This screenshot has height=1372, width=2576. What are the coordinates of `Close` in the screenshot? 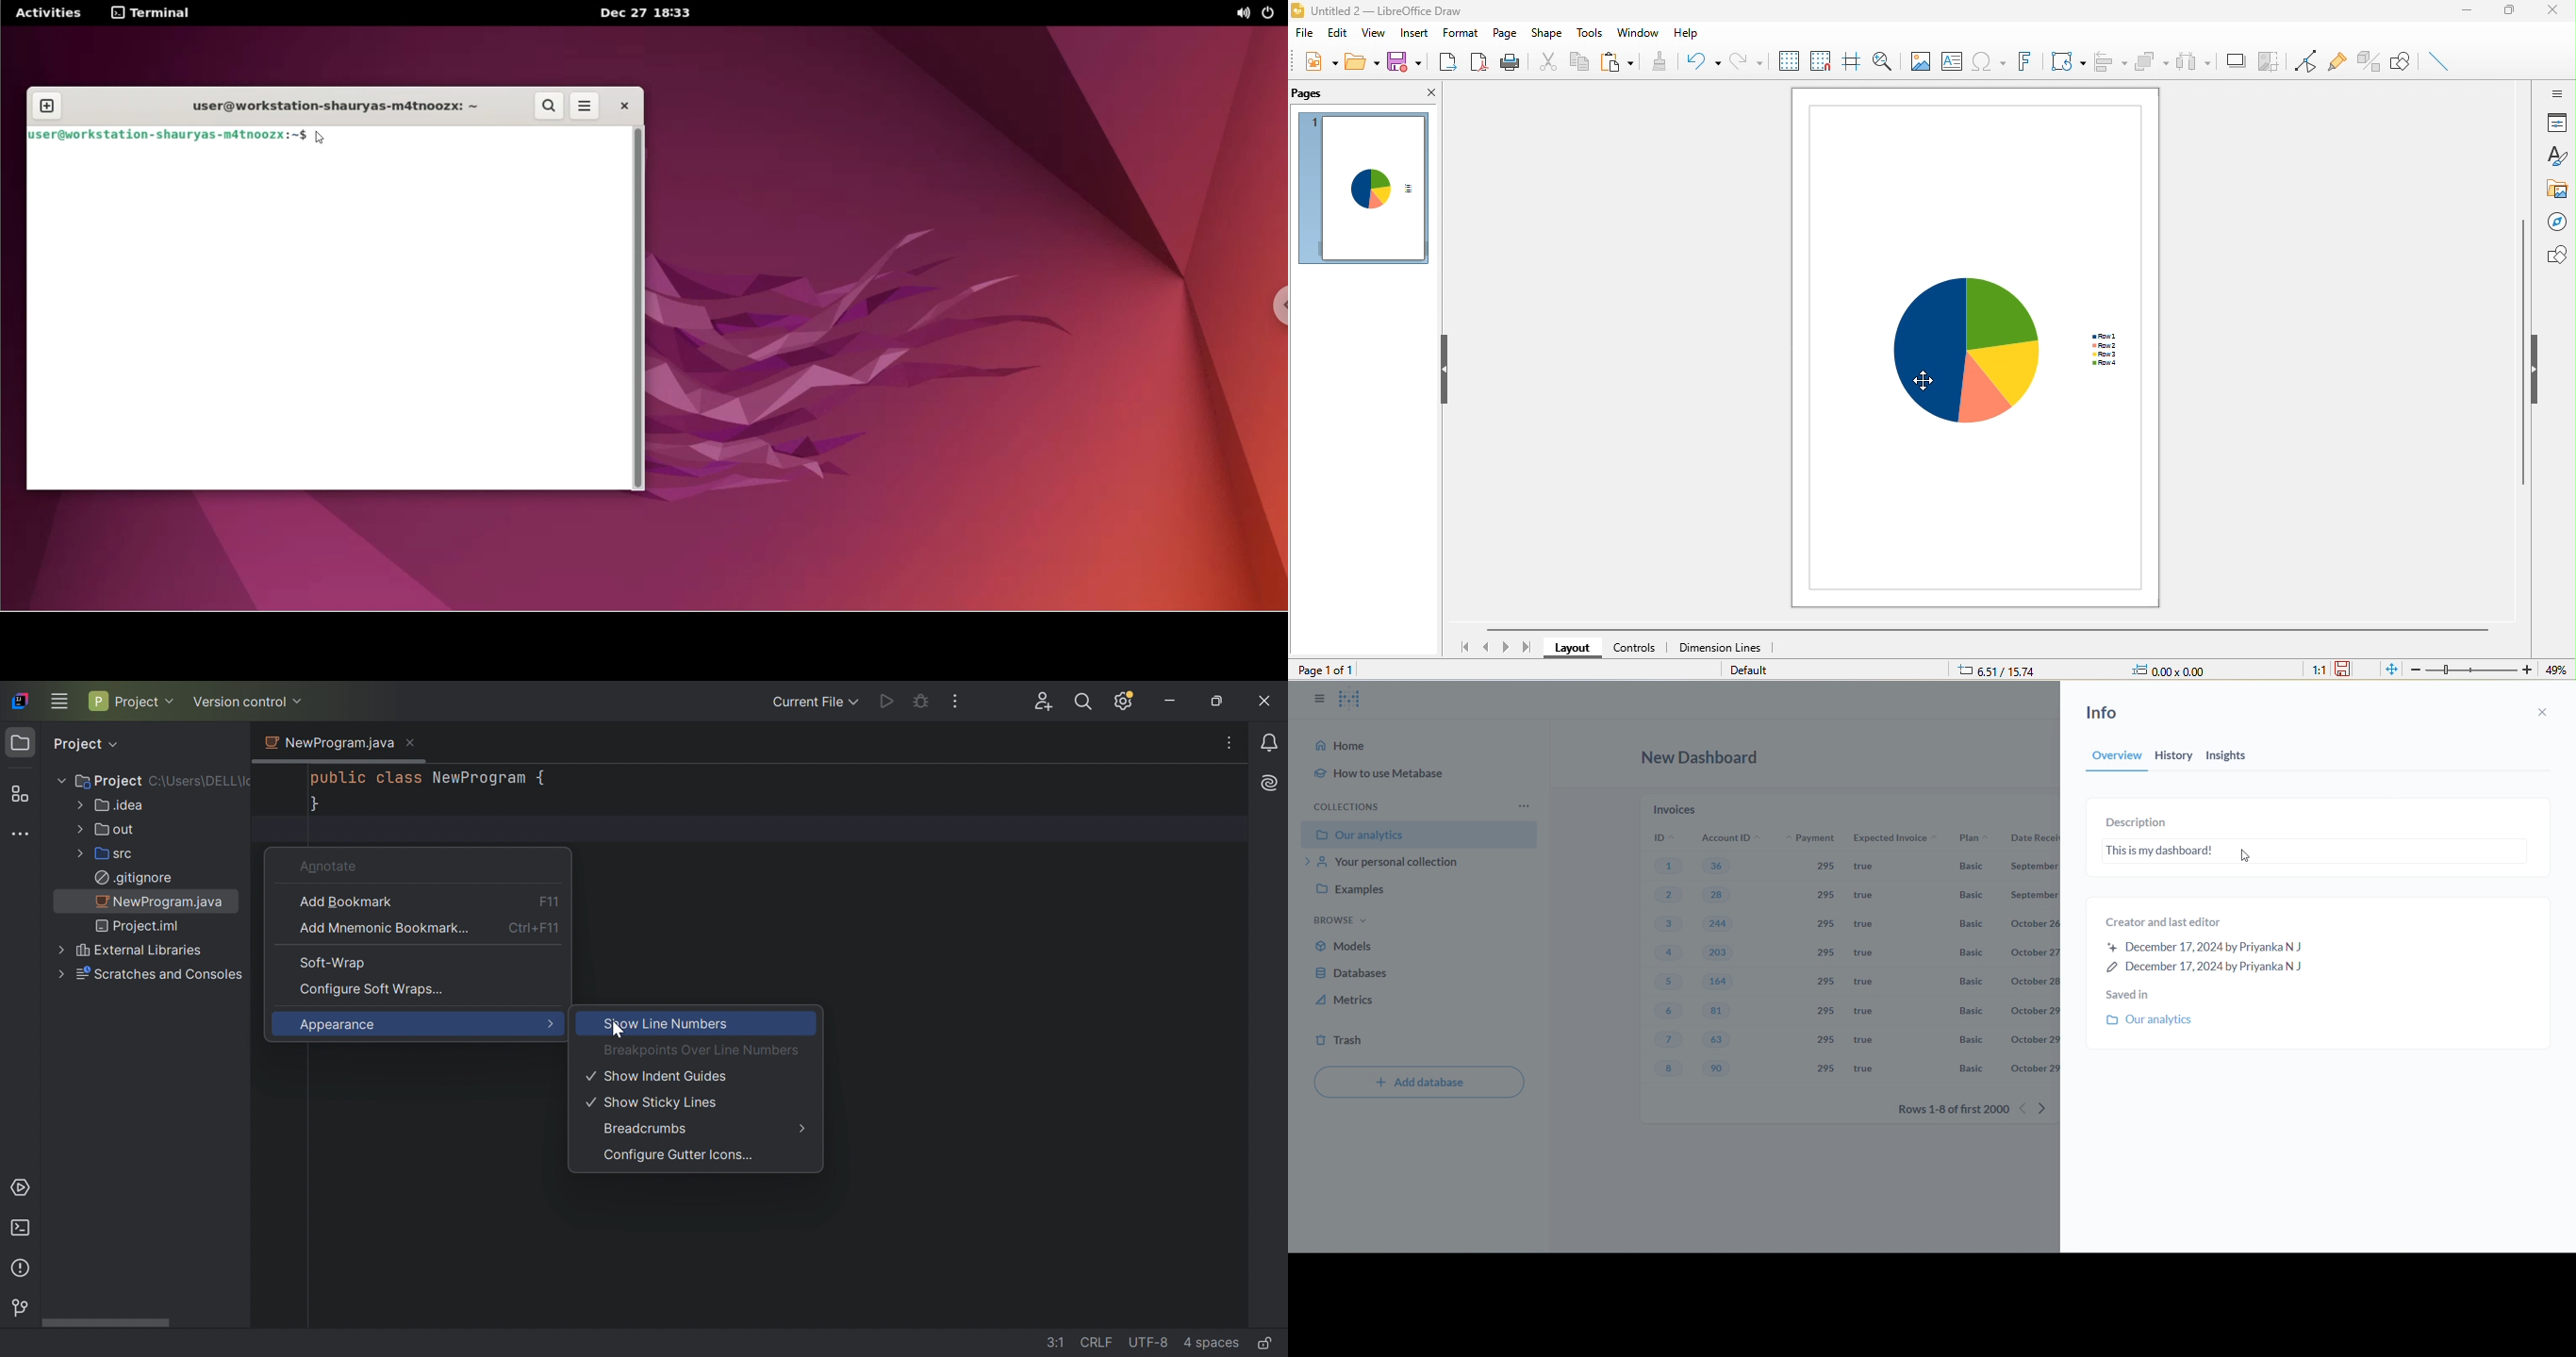 It's located at (1263, 706).